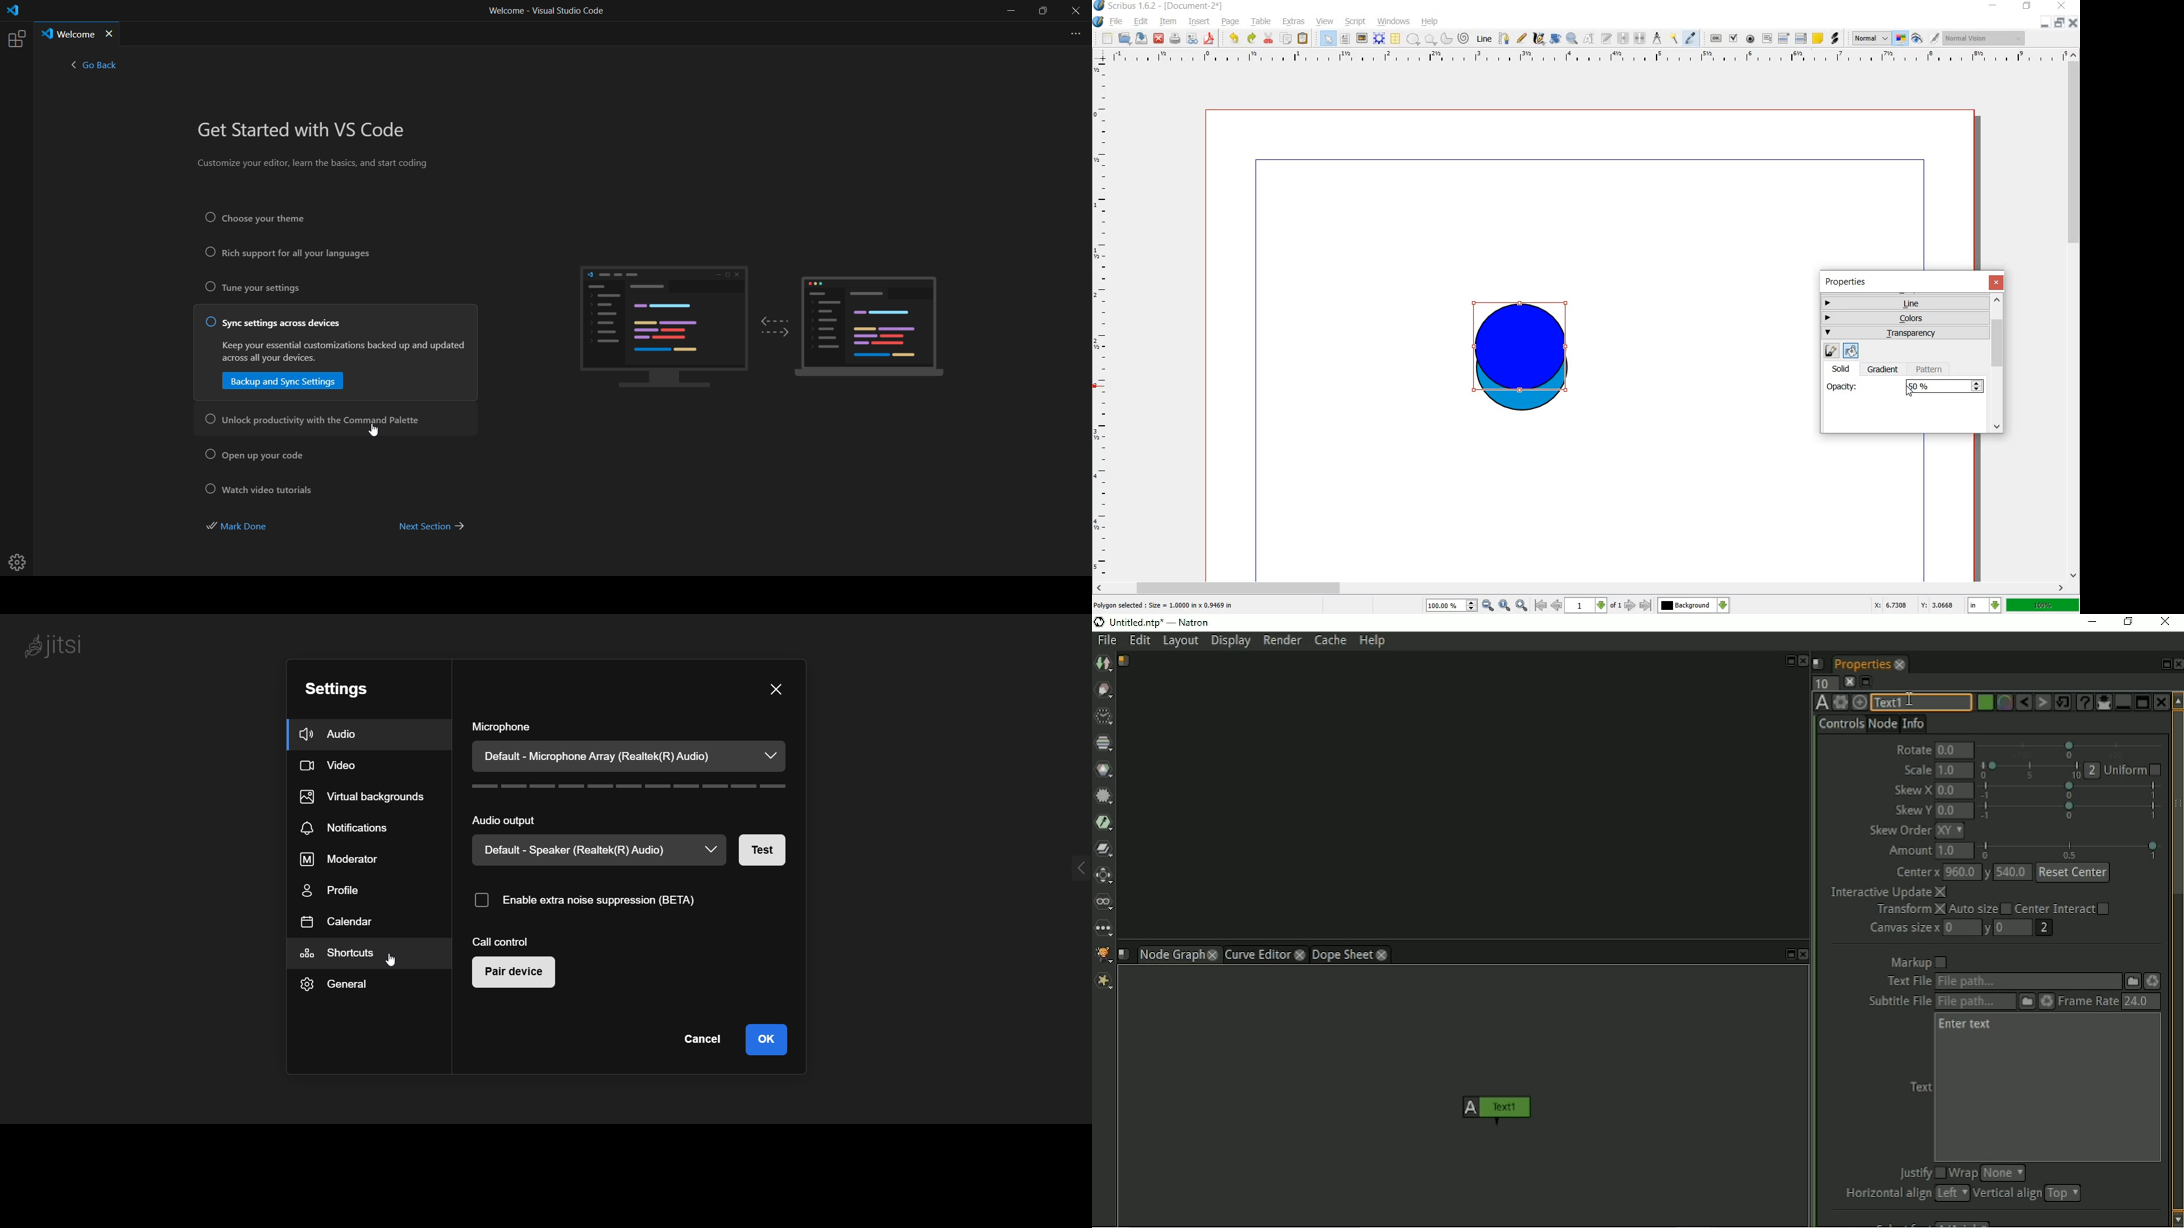  What do you see at coordinates (1850, 350) in the screenshot?
I see `edit fill color properties` at bounding box center [1850, 350].